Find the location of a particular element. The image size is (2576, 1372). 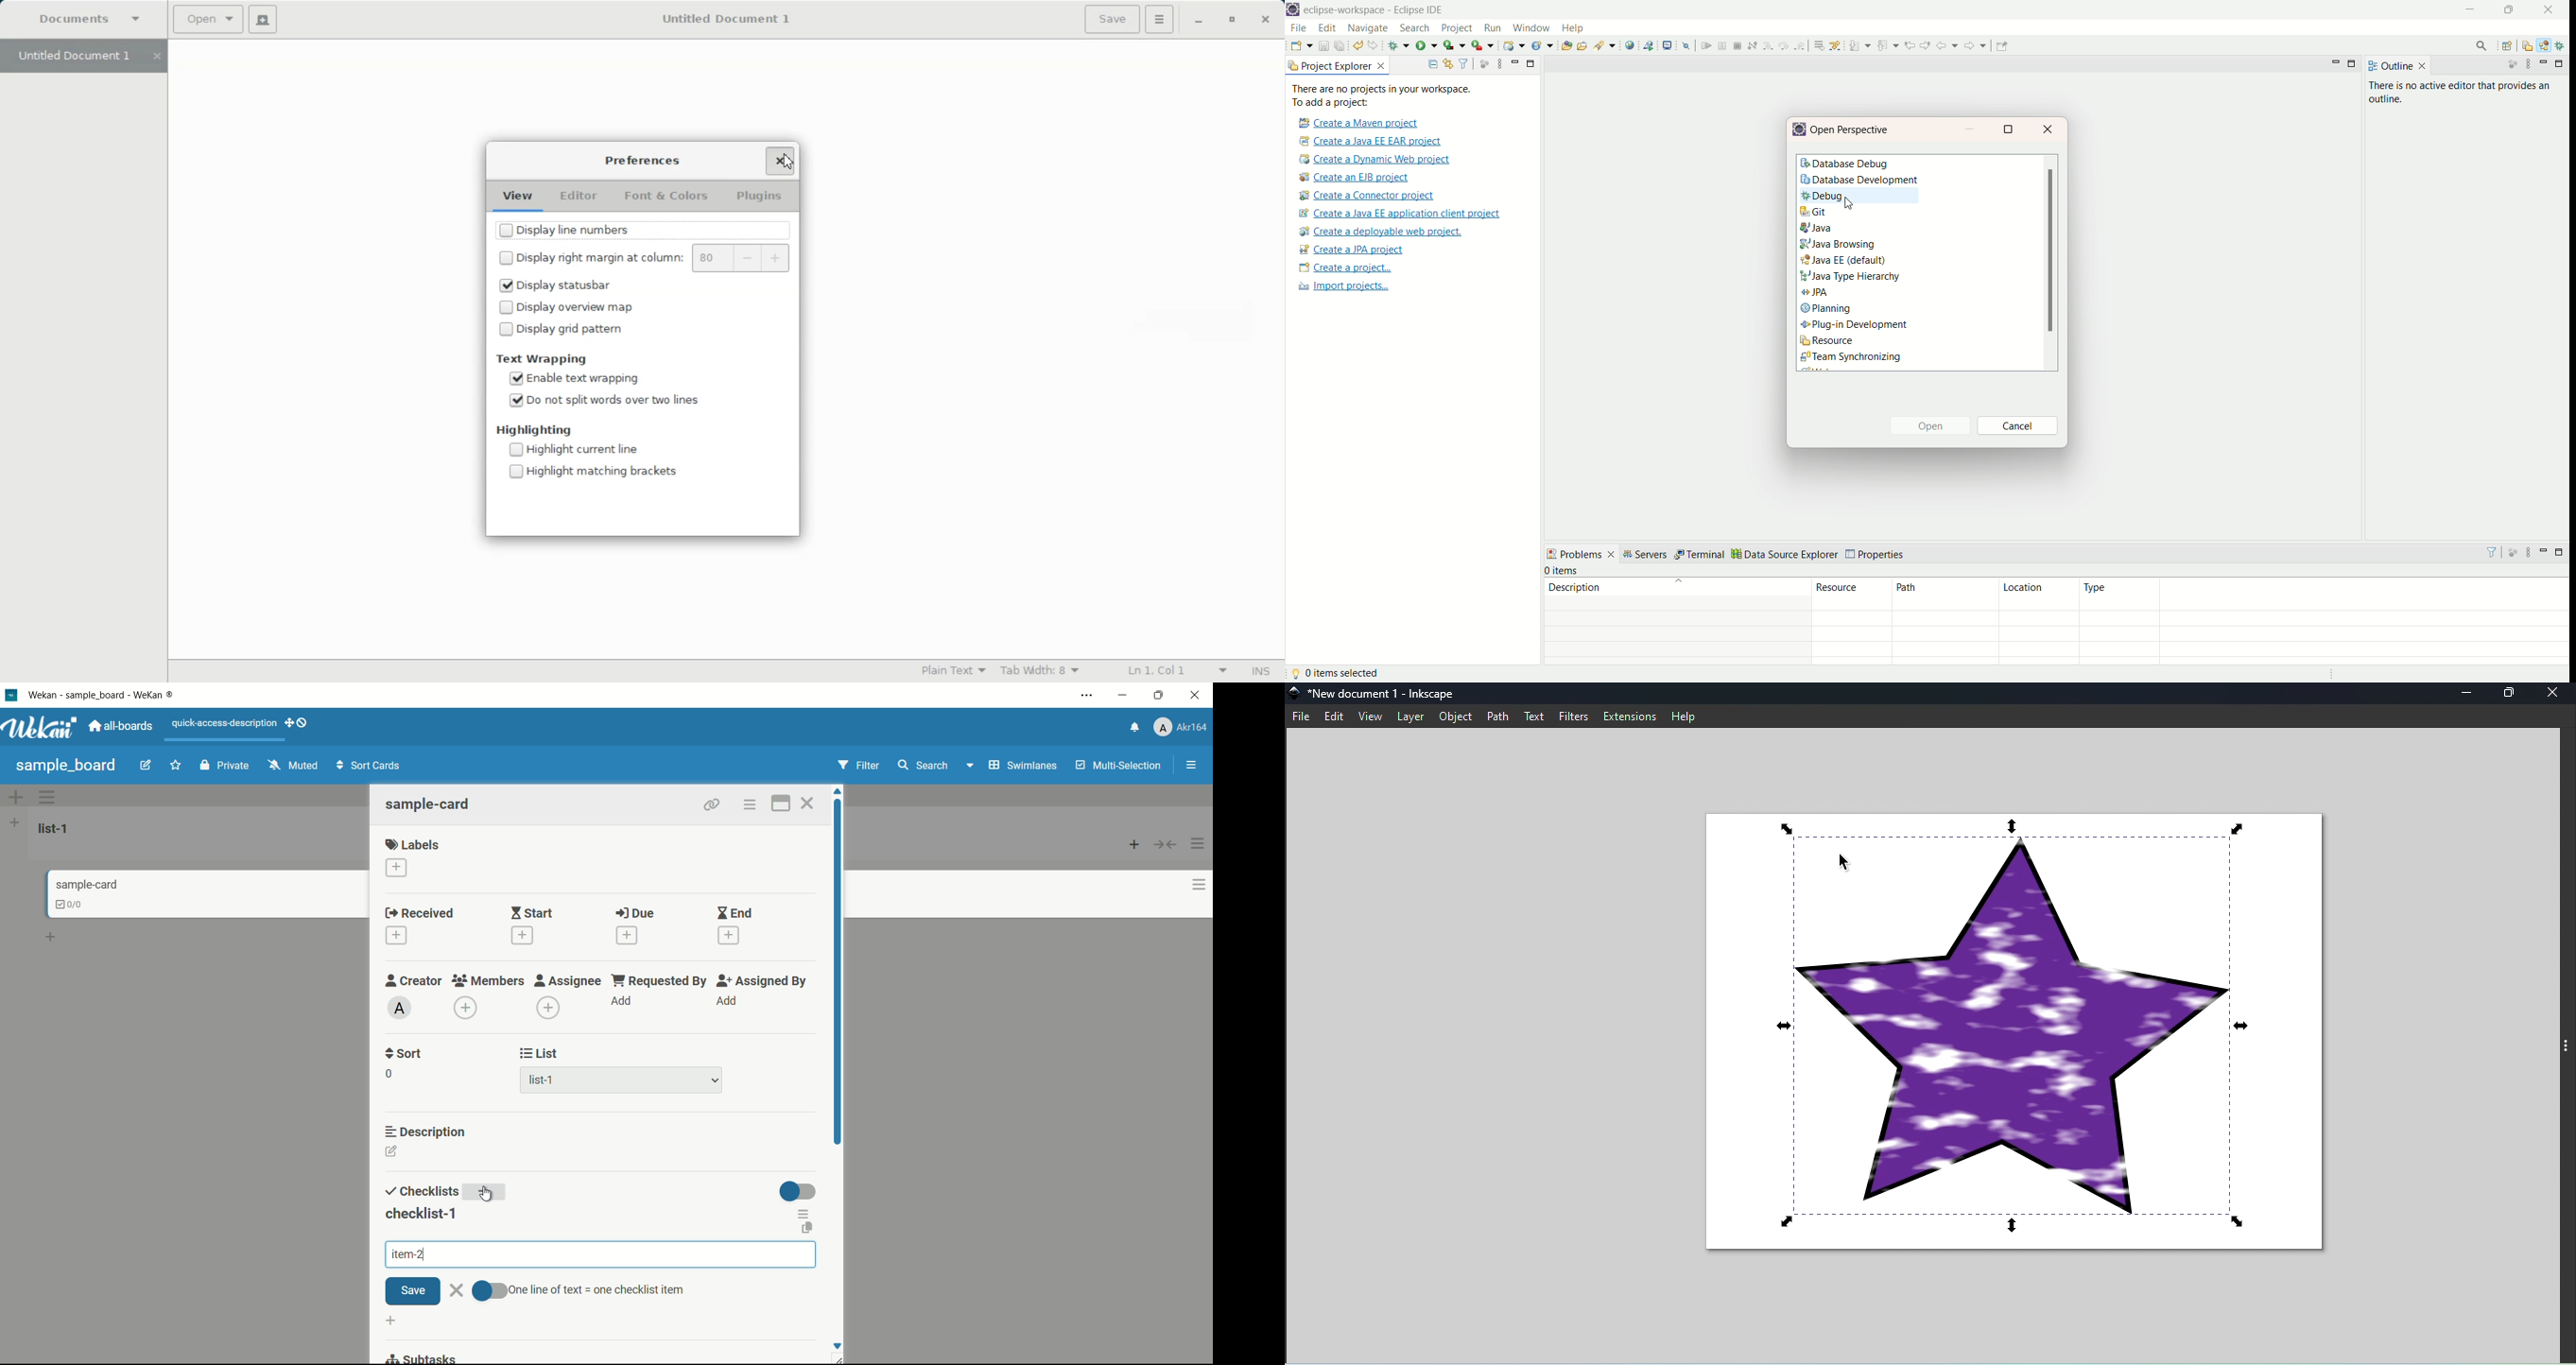

swimlane actions is located at coordinates (48, 797).